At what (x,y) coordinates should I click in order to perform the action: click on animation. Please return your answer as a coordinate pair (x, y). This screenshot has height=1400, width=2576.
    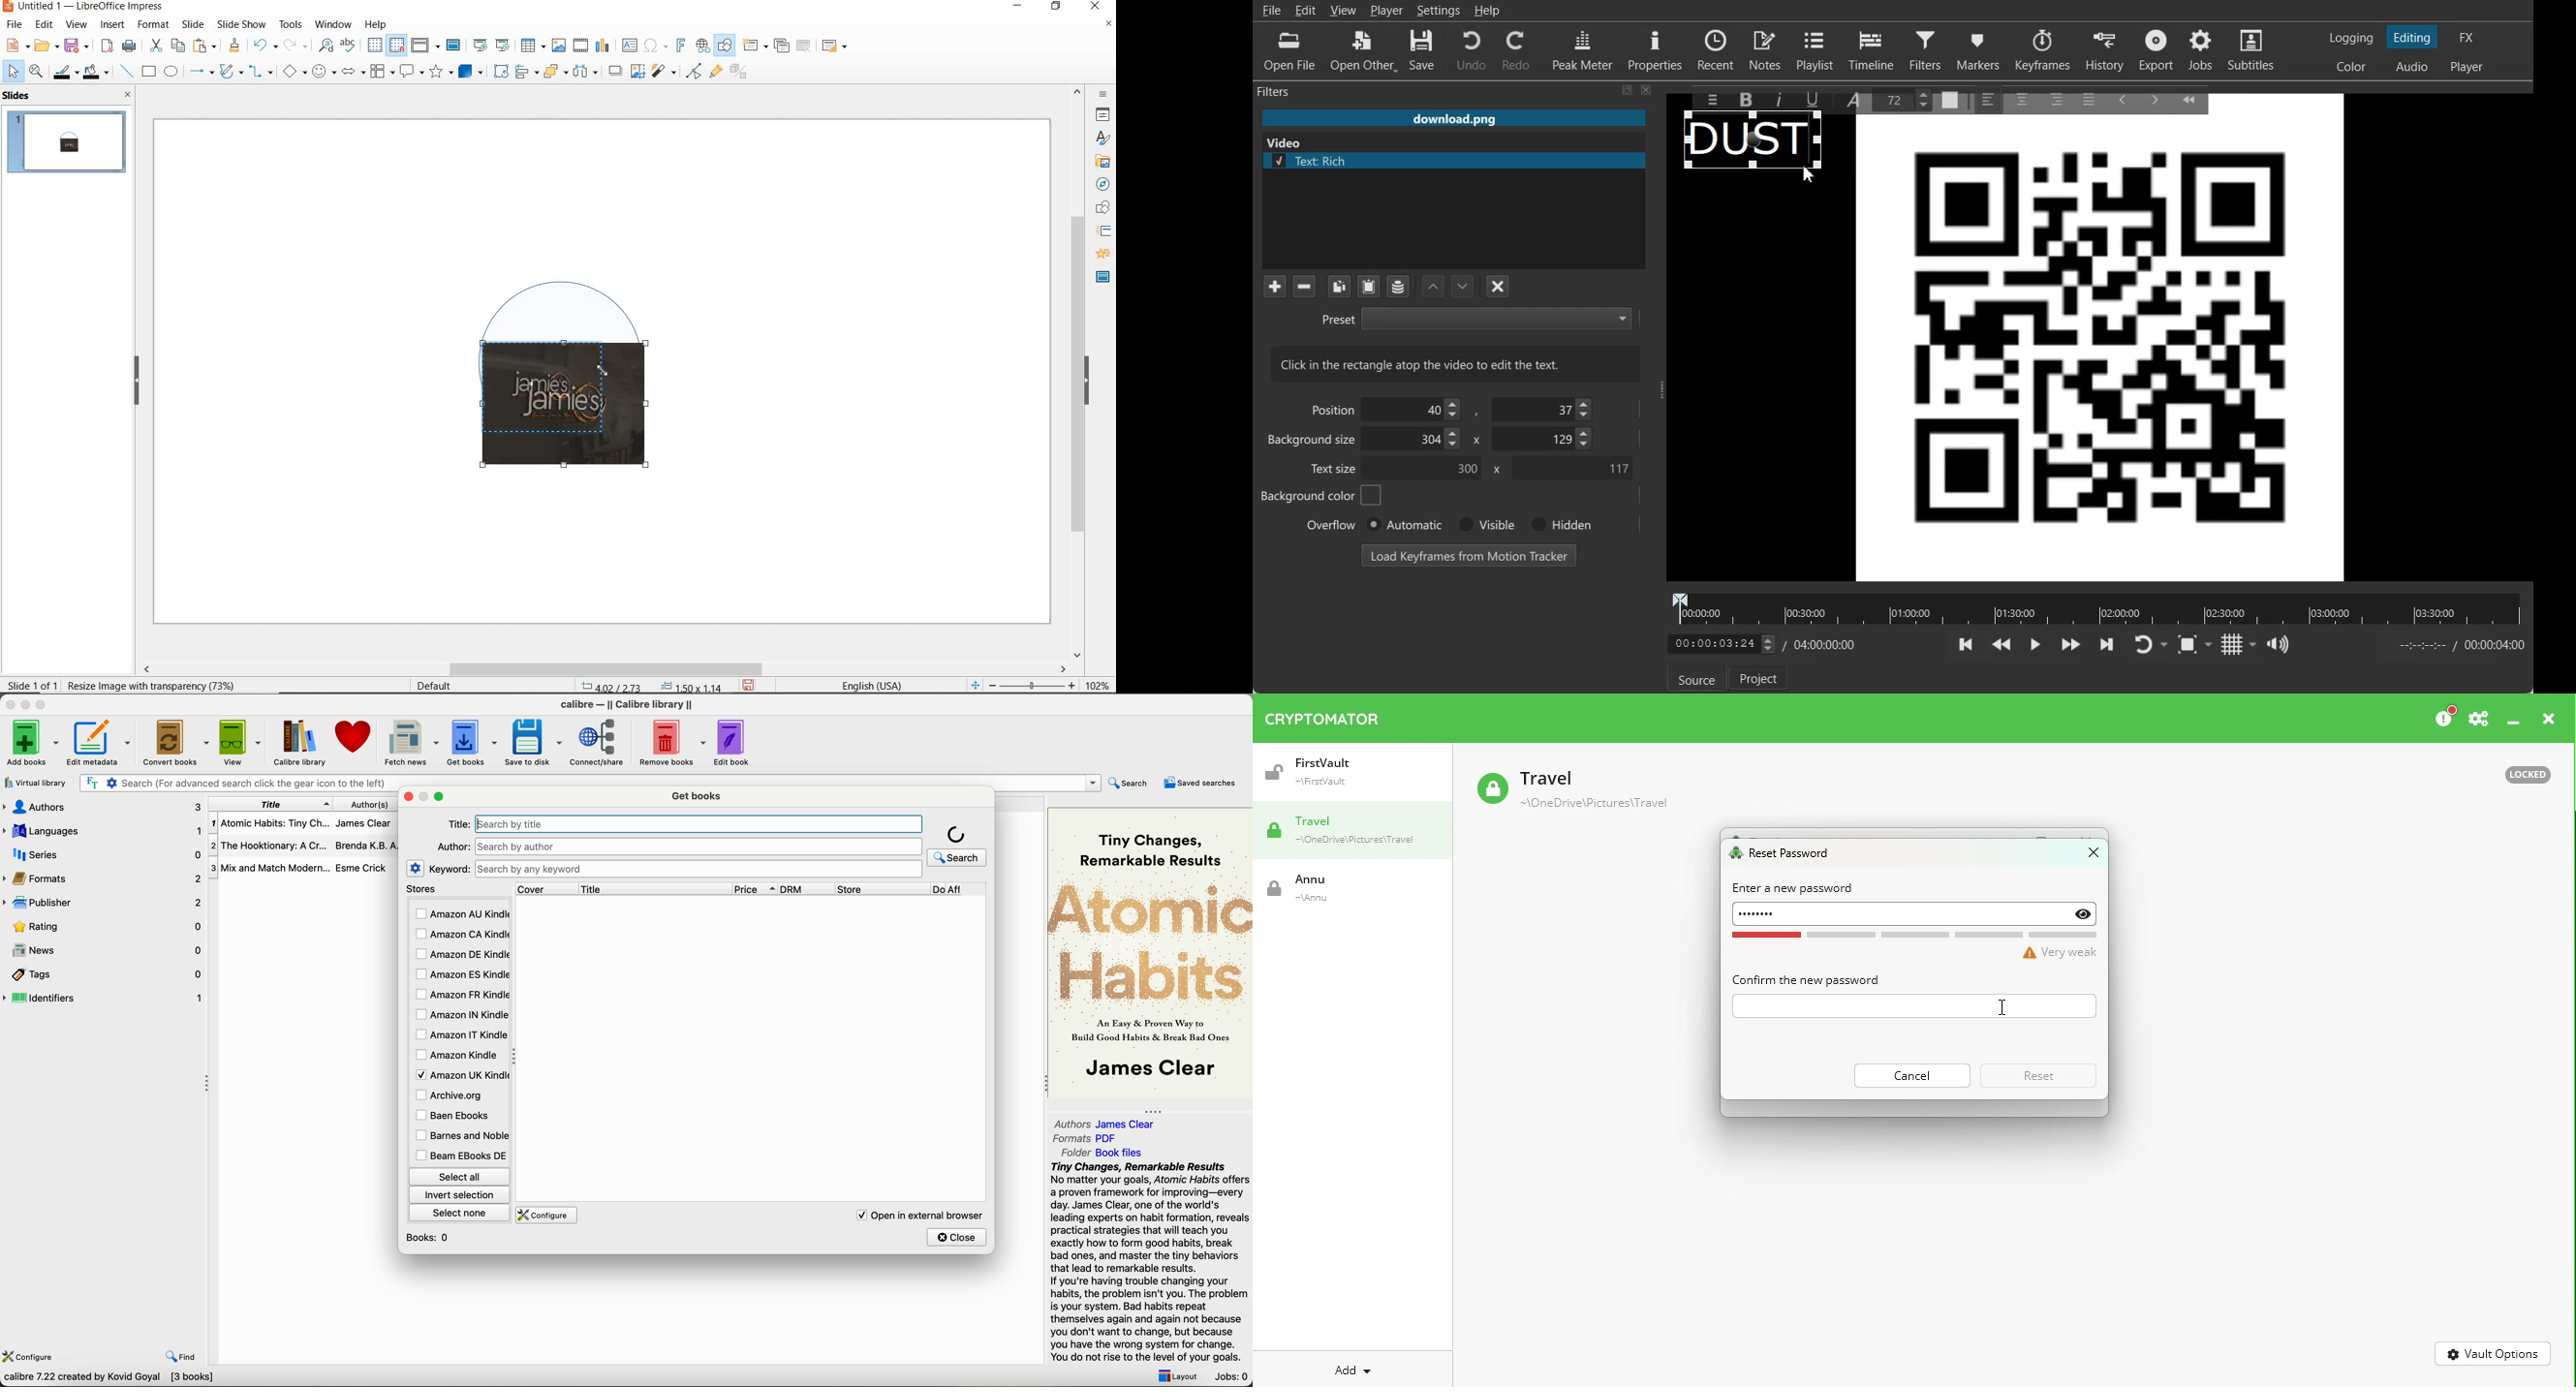
    Looking at the image, I should click on (1101, 254).